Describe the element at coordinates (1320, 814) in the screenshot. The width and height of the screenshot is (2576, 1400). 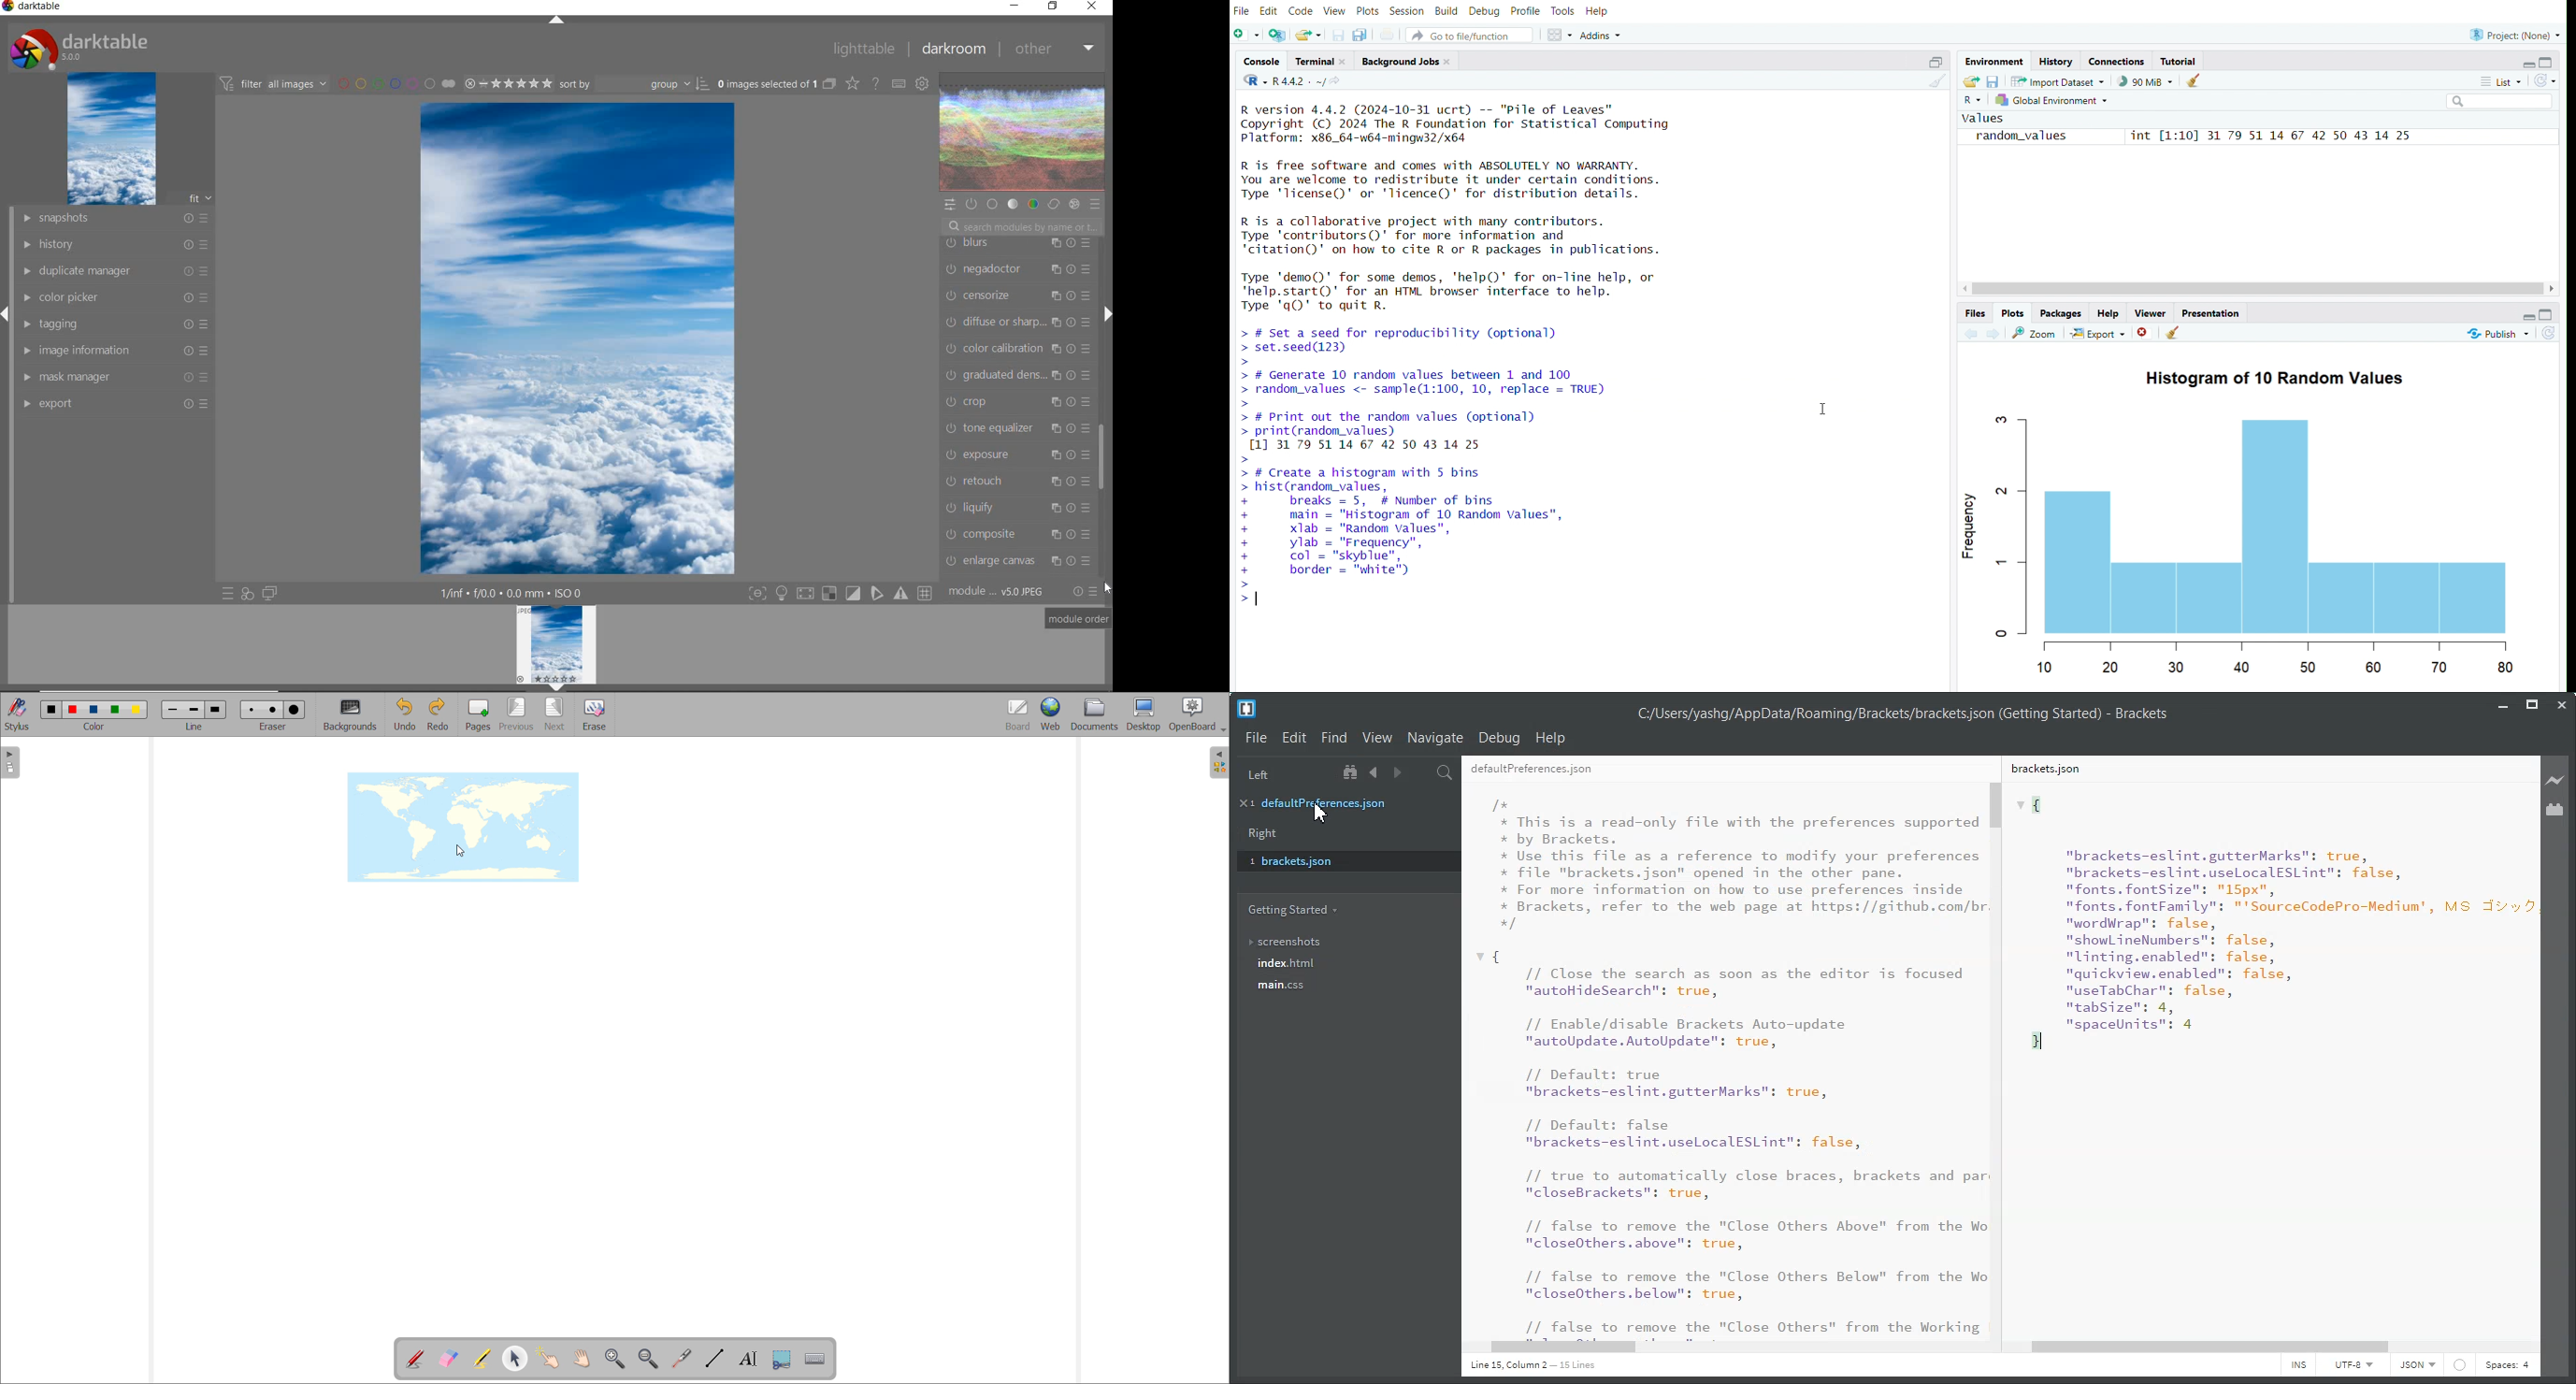
I see `cursor` at that location.